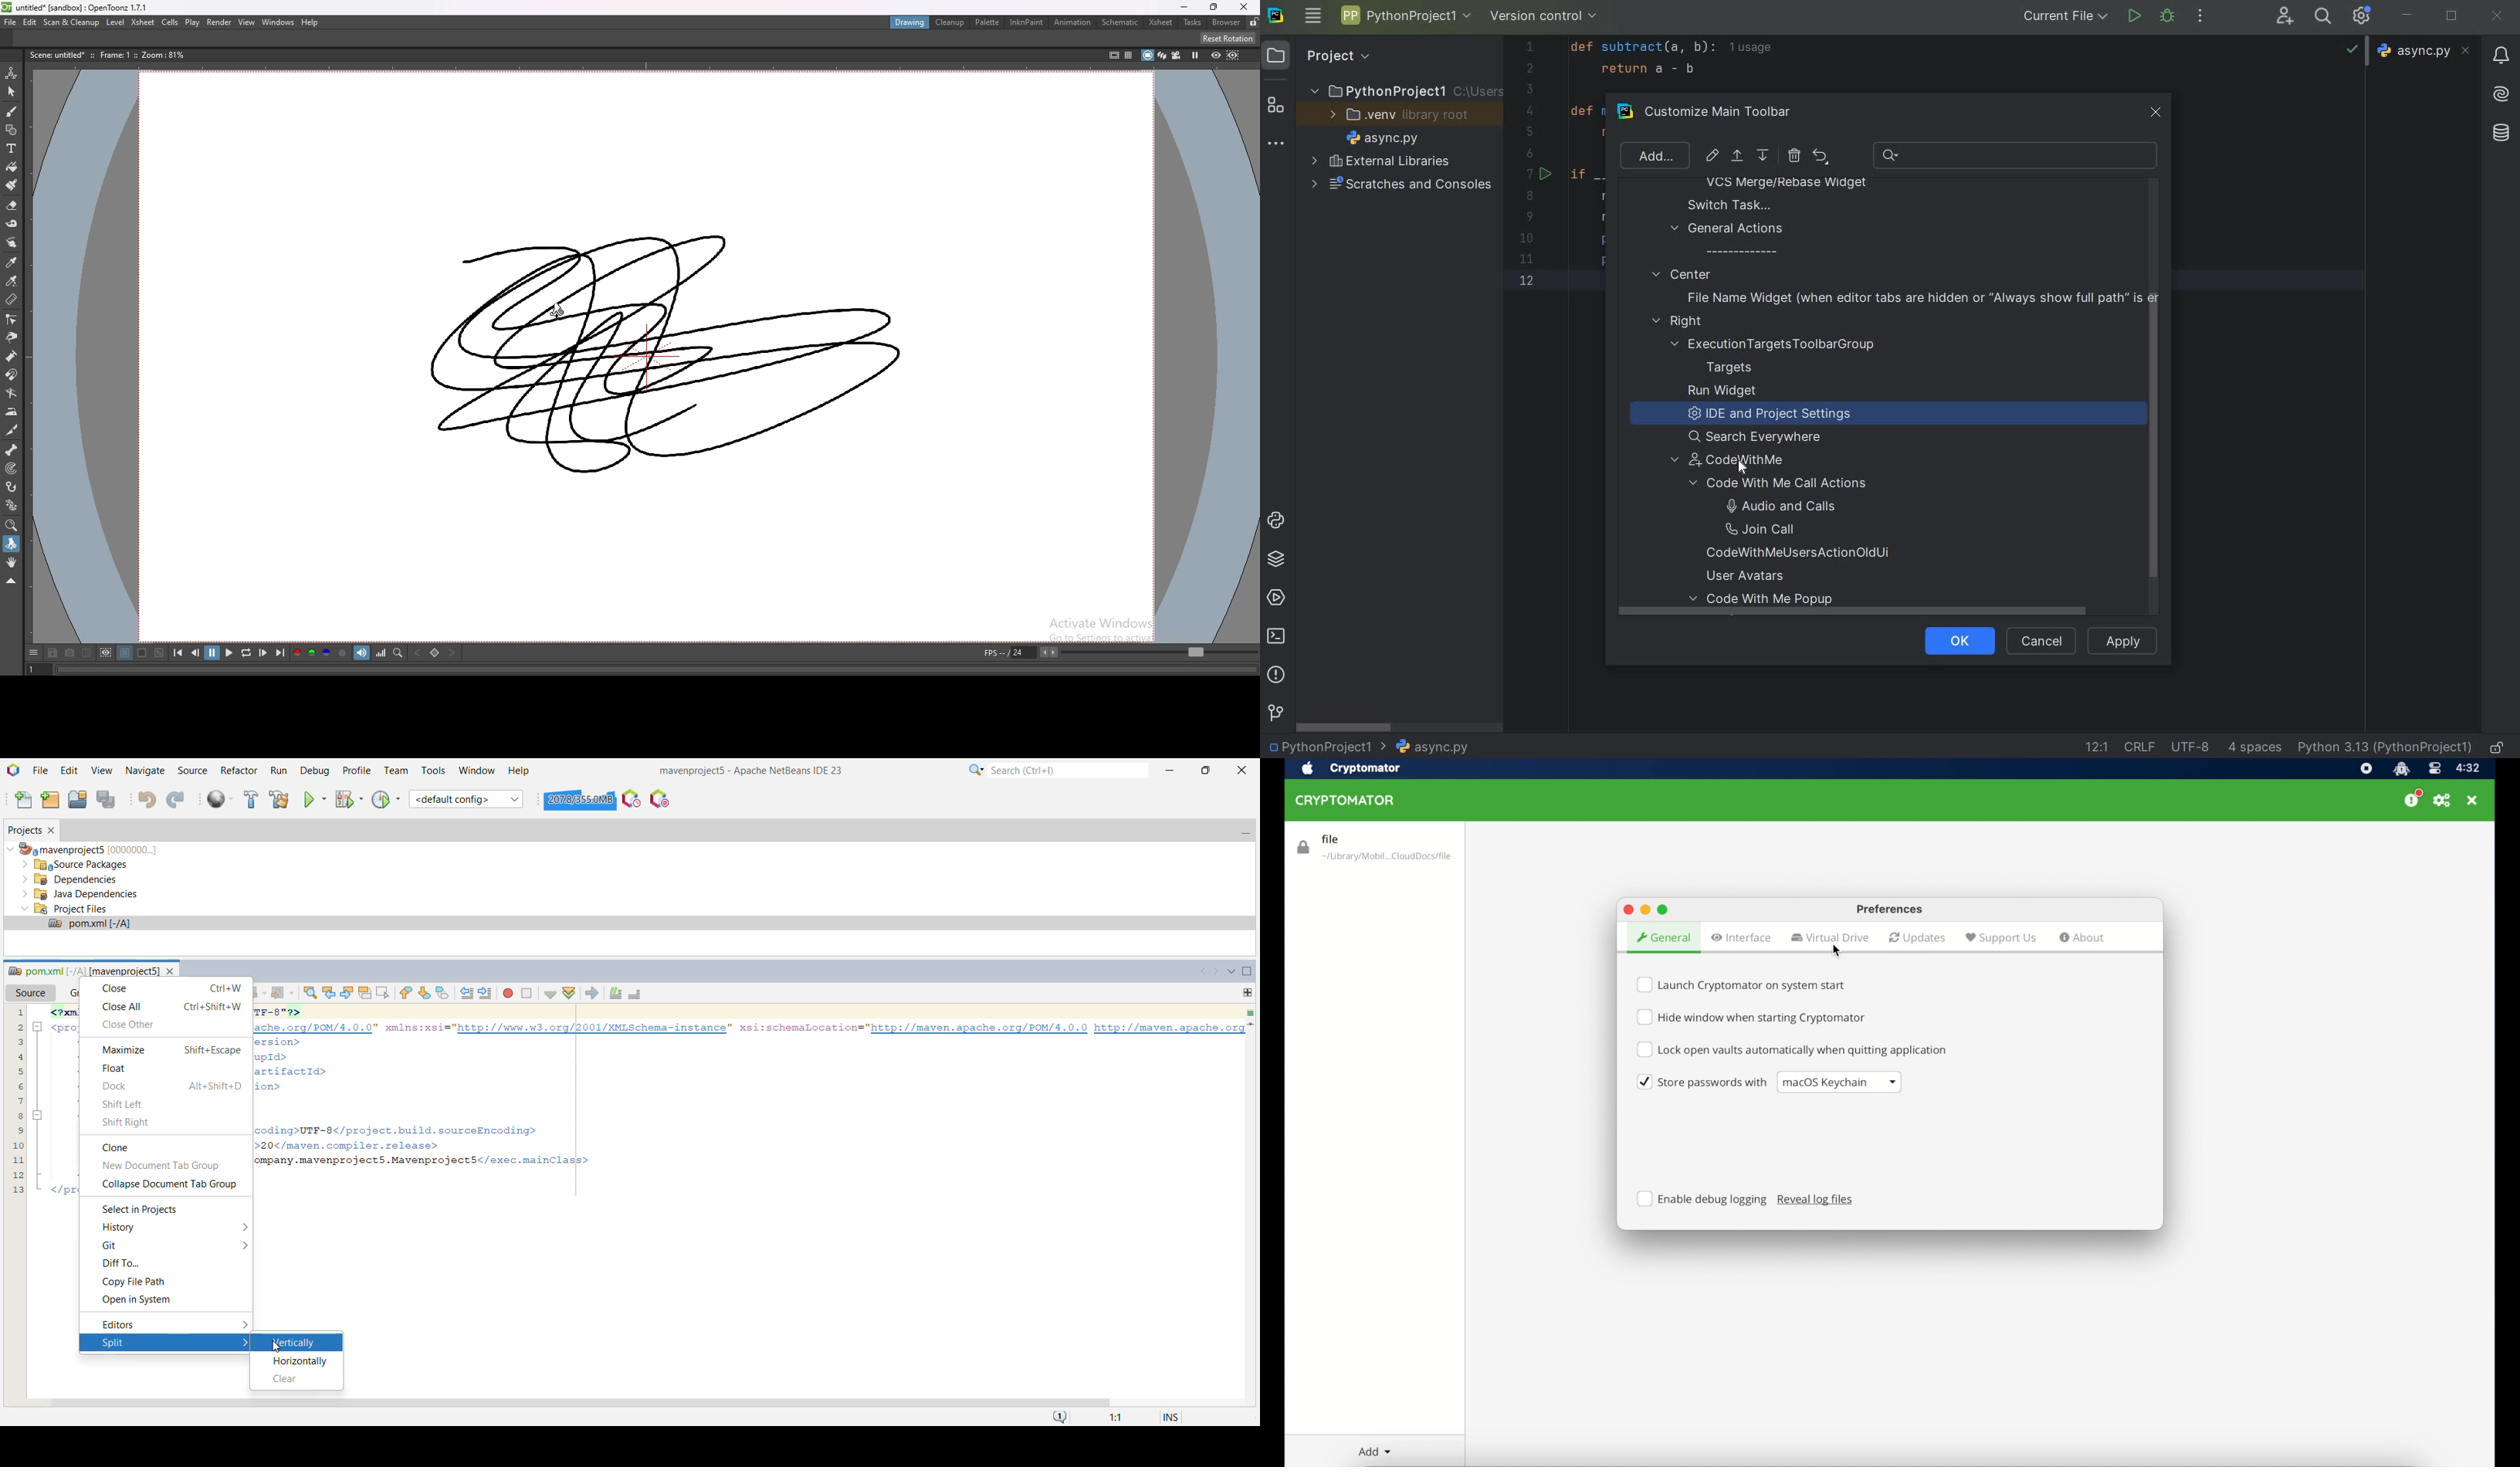 Image resolution: width=2520 pixels, height=1484 pixels. Describe the element at coordinates (1173, 1416) in the screenshot. I see `Insert Mode` at that location.